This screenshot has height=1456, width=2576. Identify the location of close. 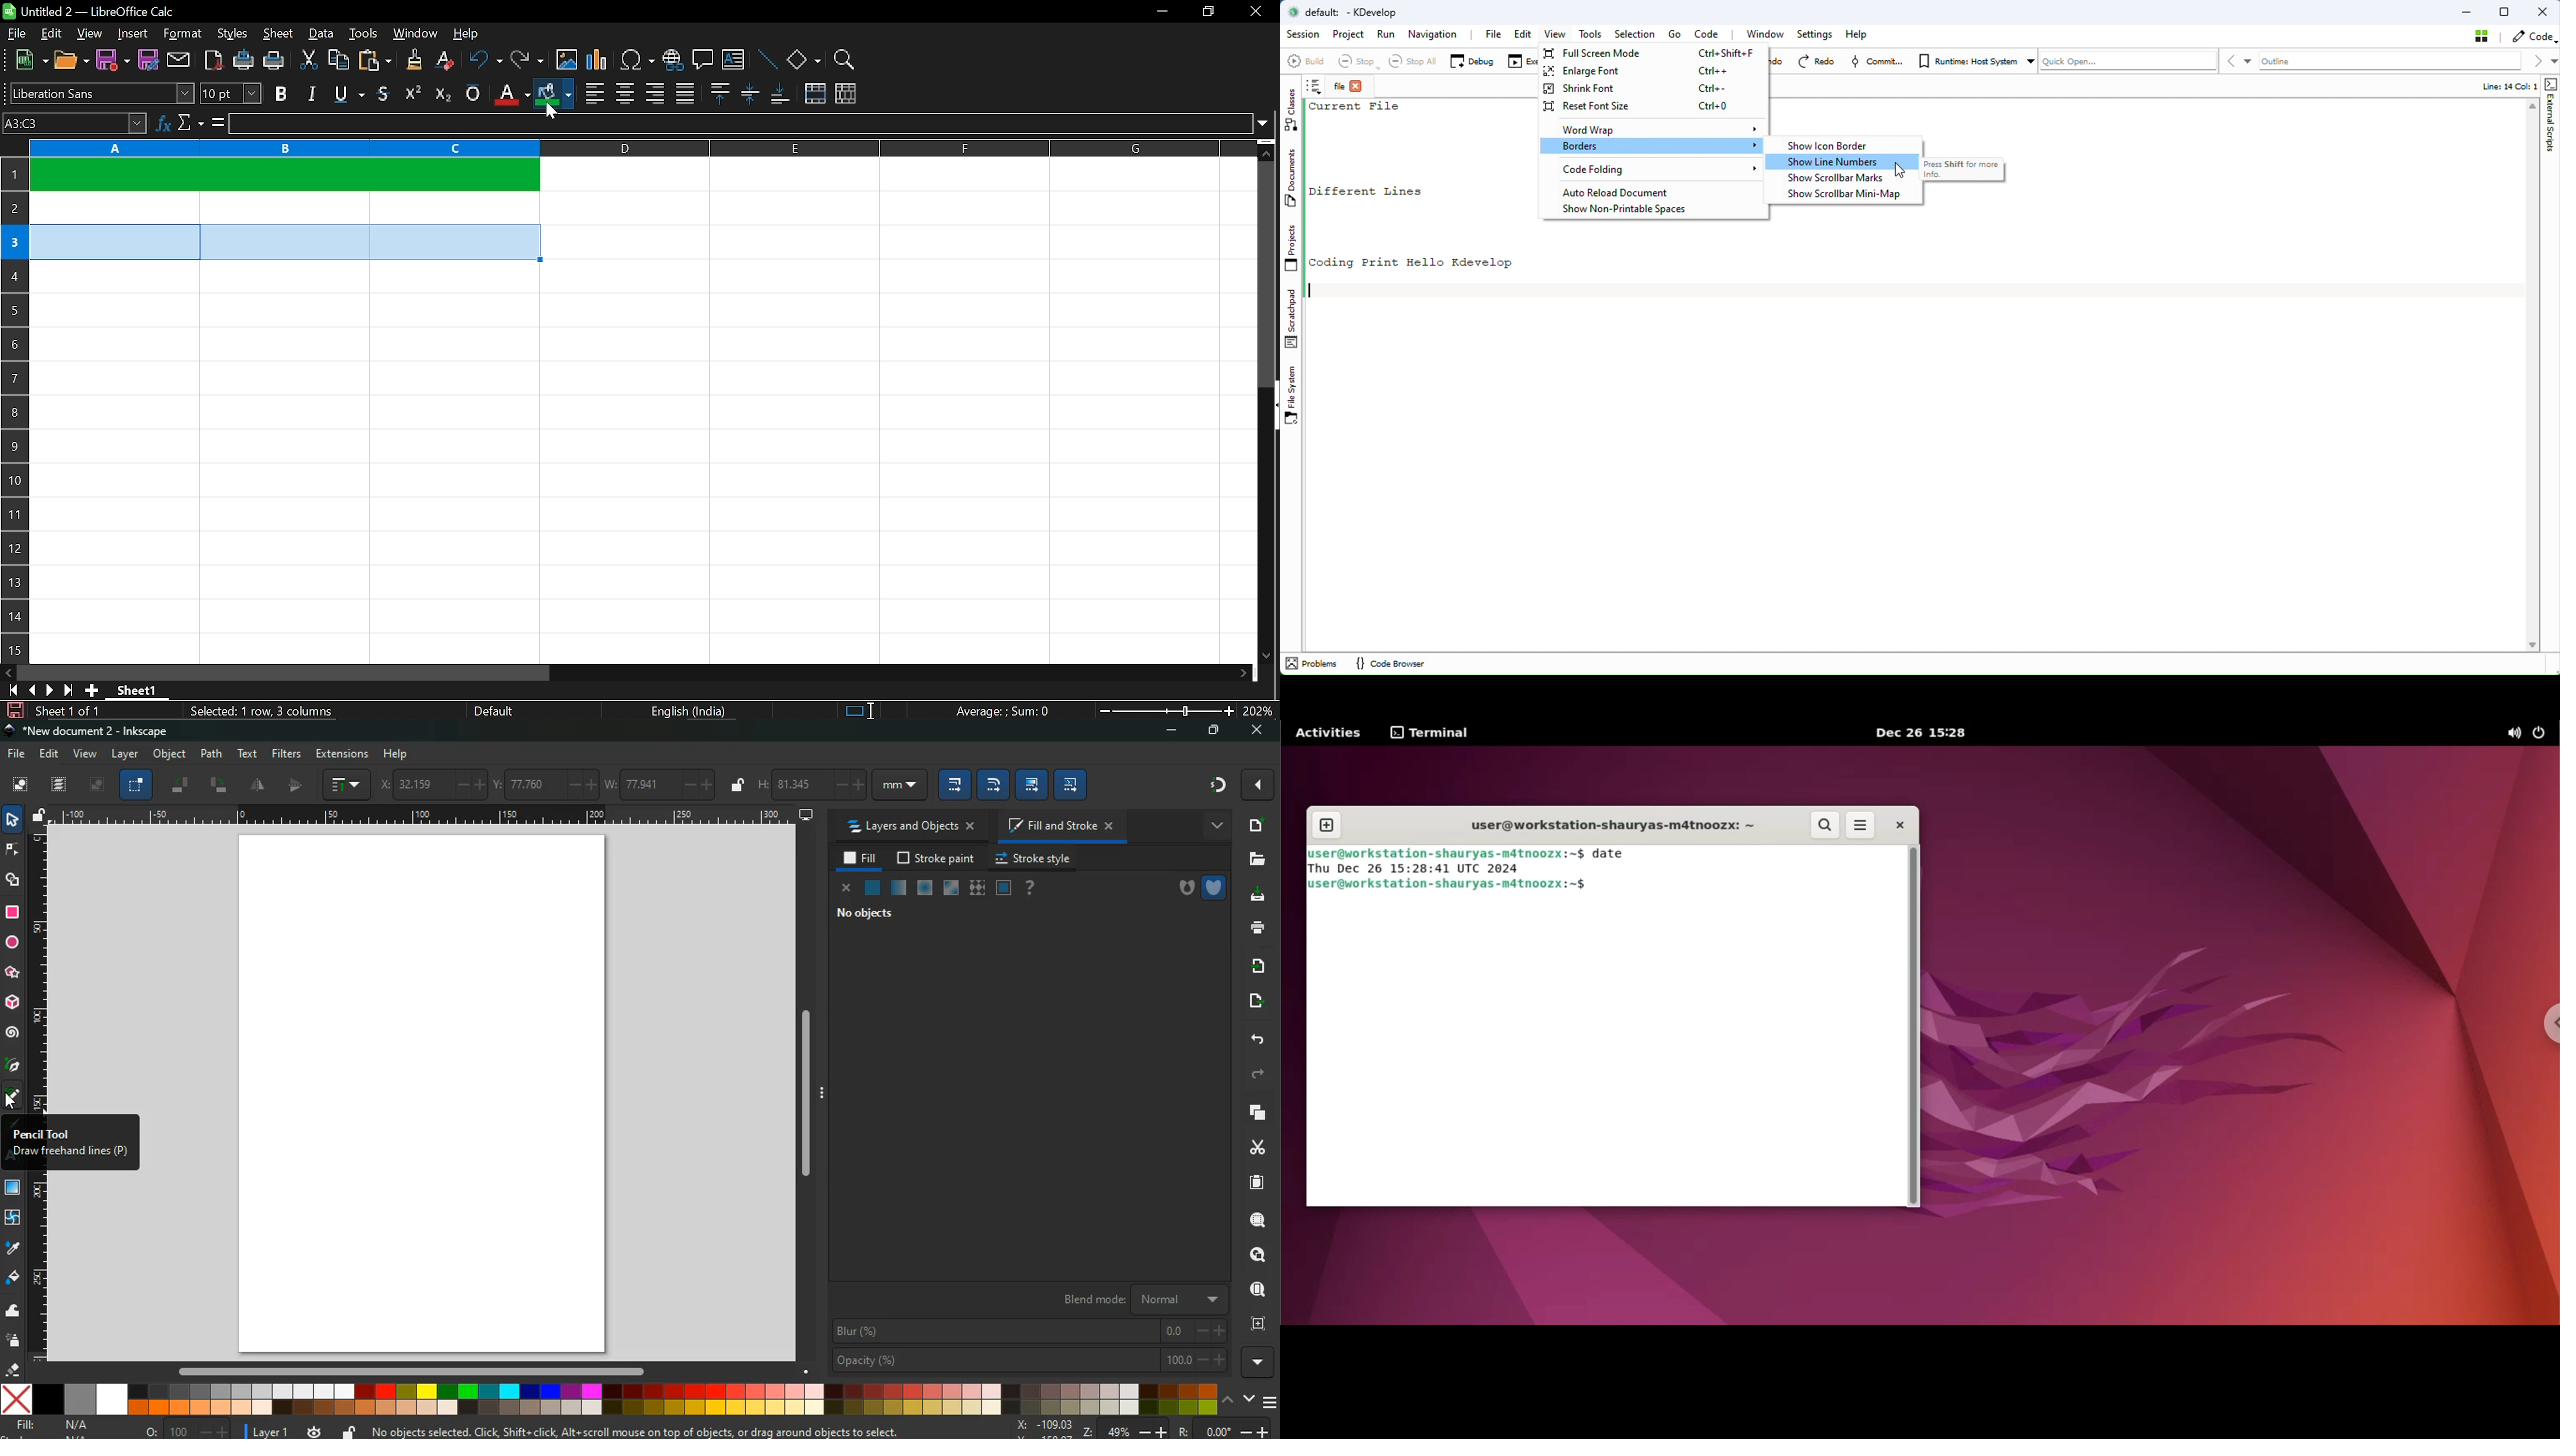
(848, 891).